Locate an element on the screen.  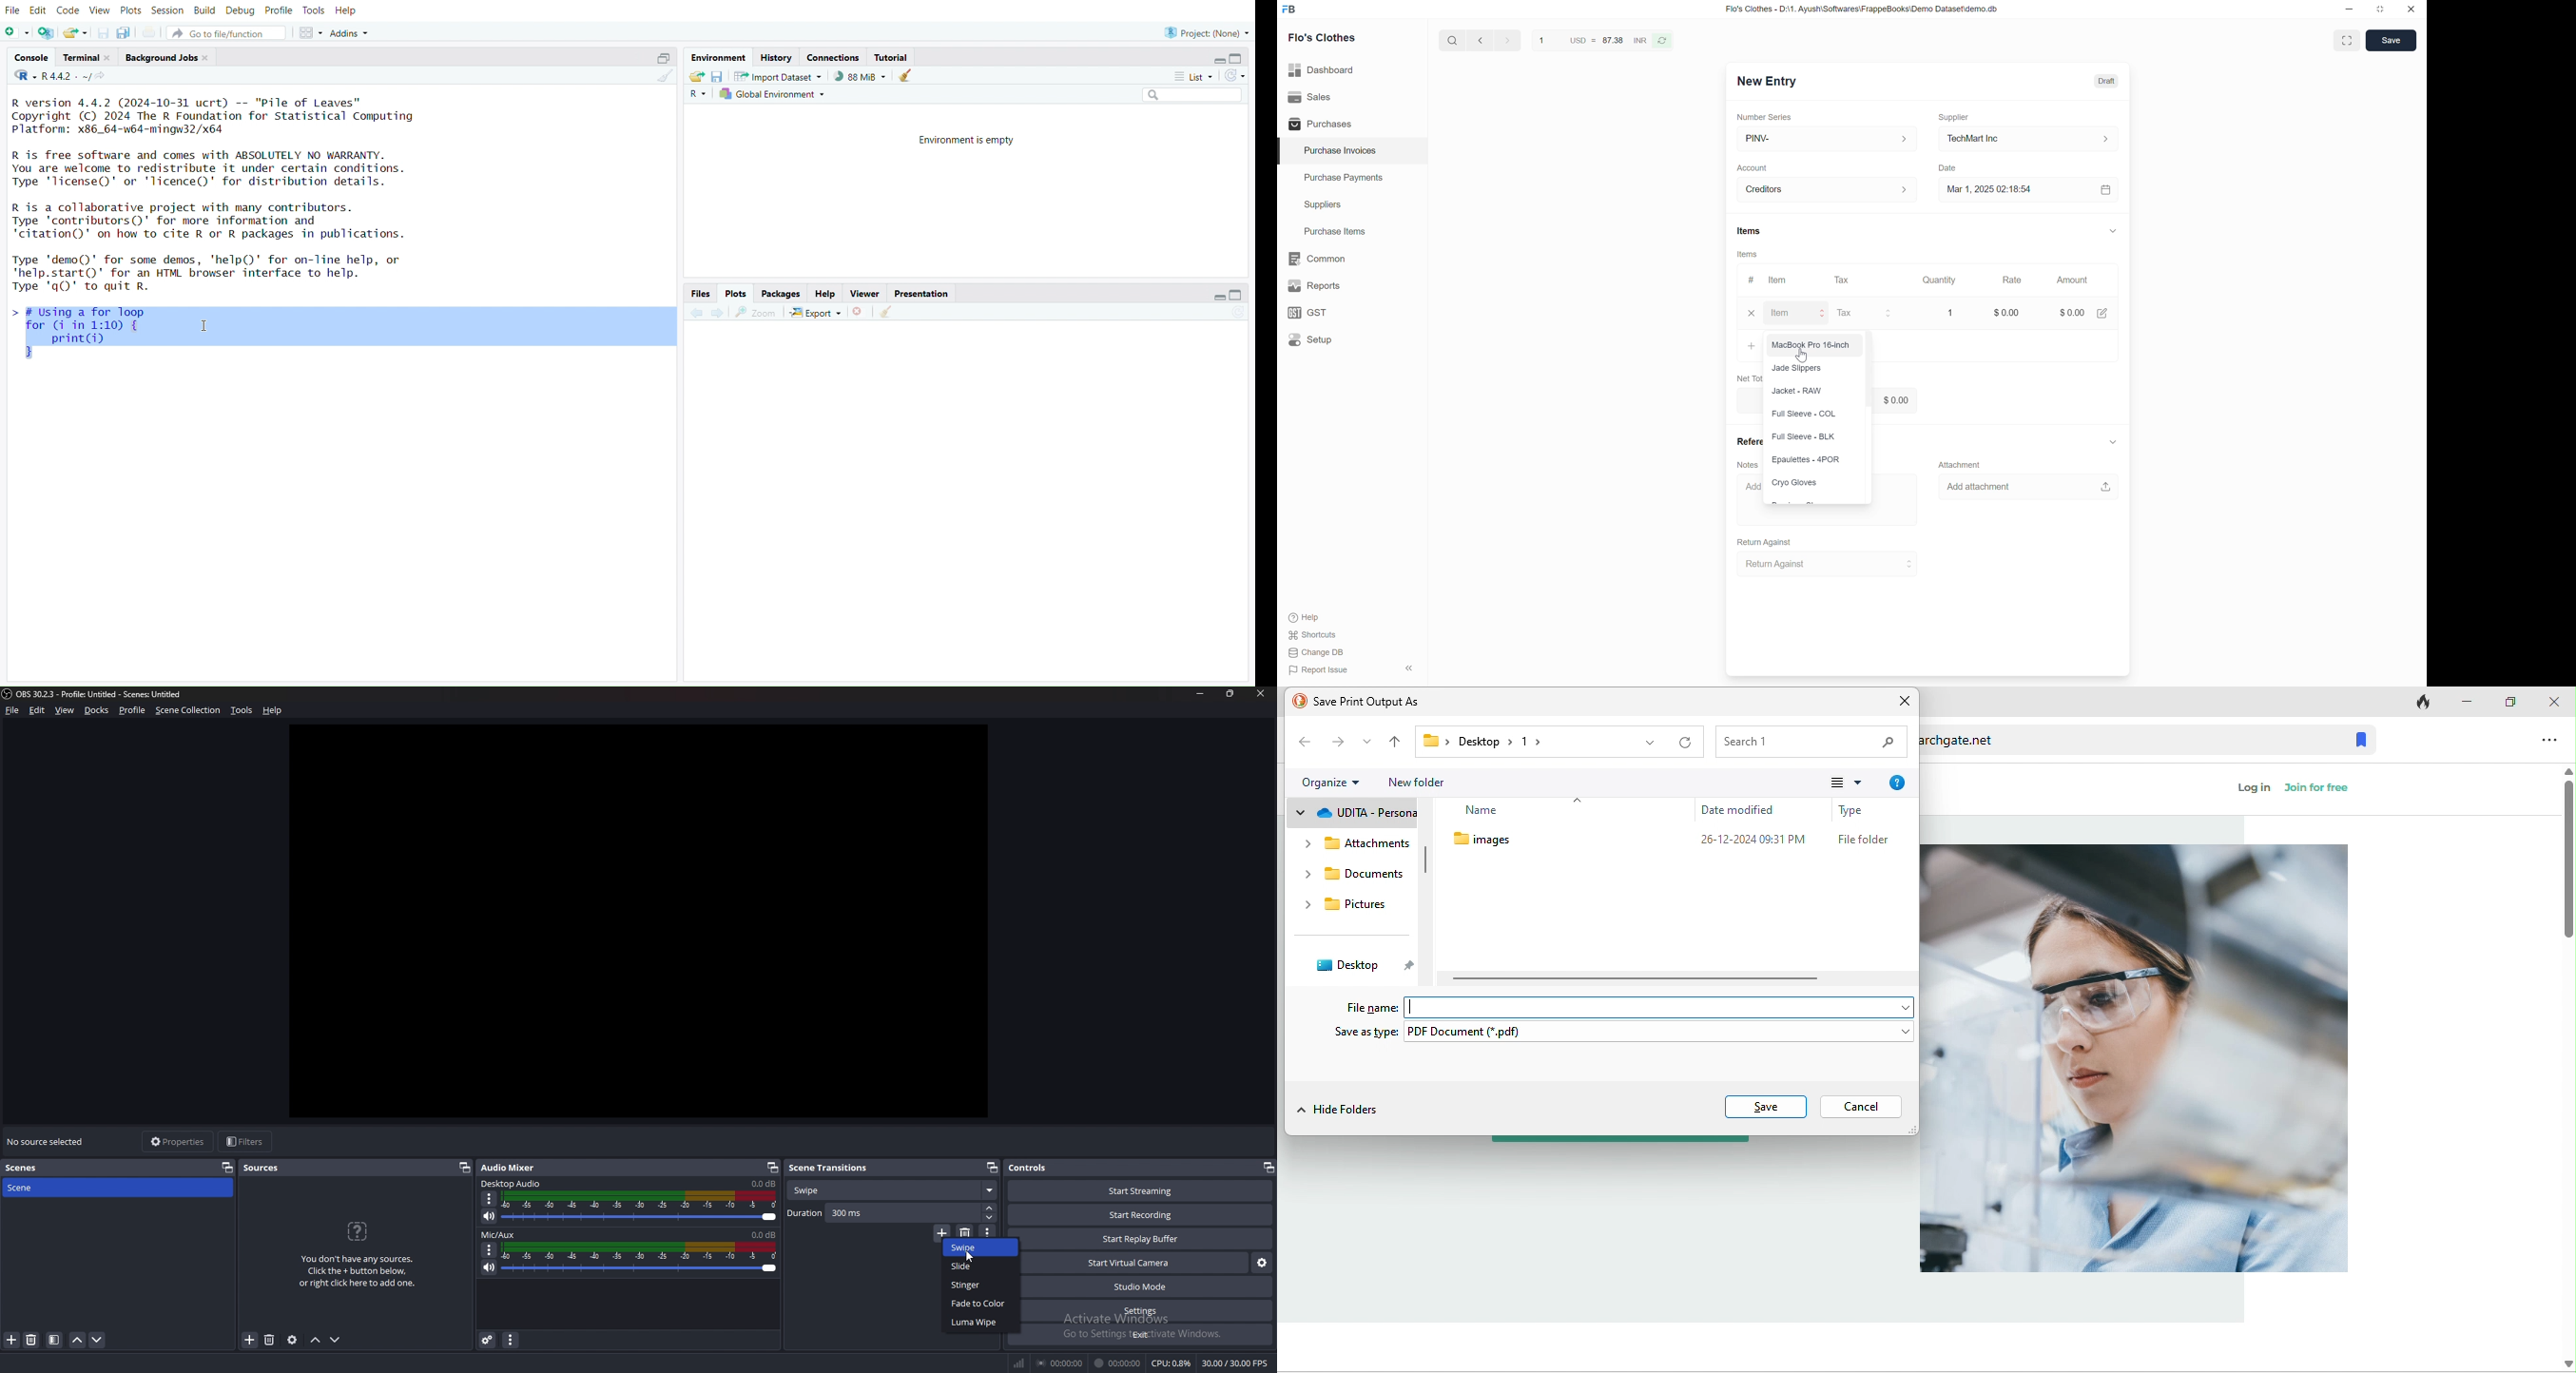
Cryo Gloves is located at coordinates (1796, 482).